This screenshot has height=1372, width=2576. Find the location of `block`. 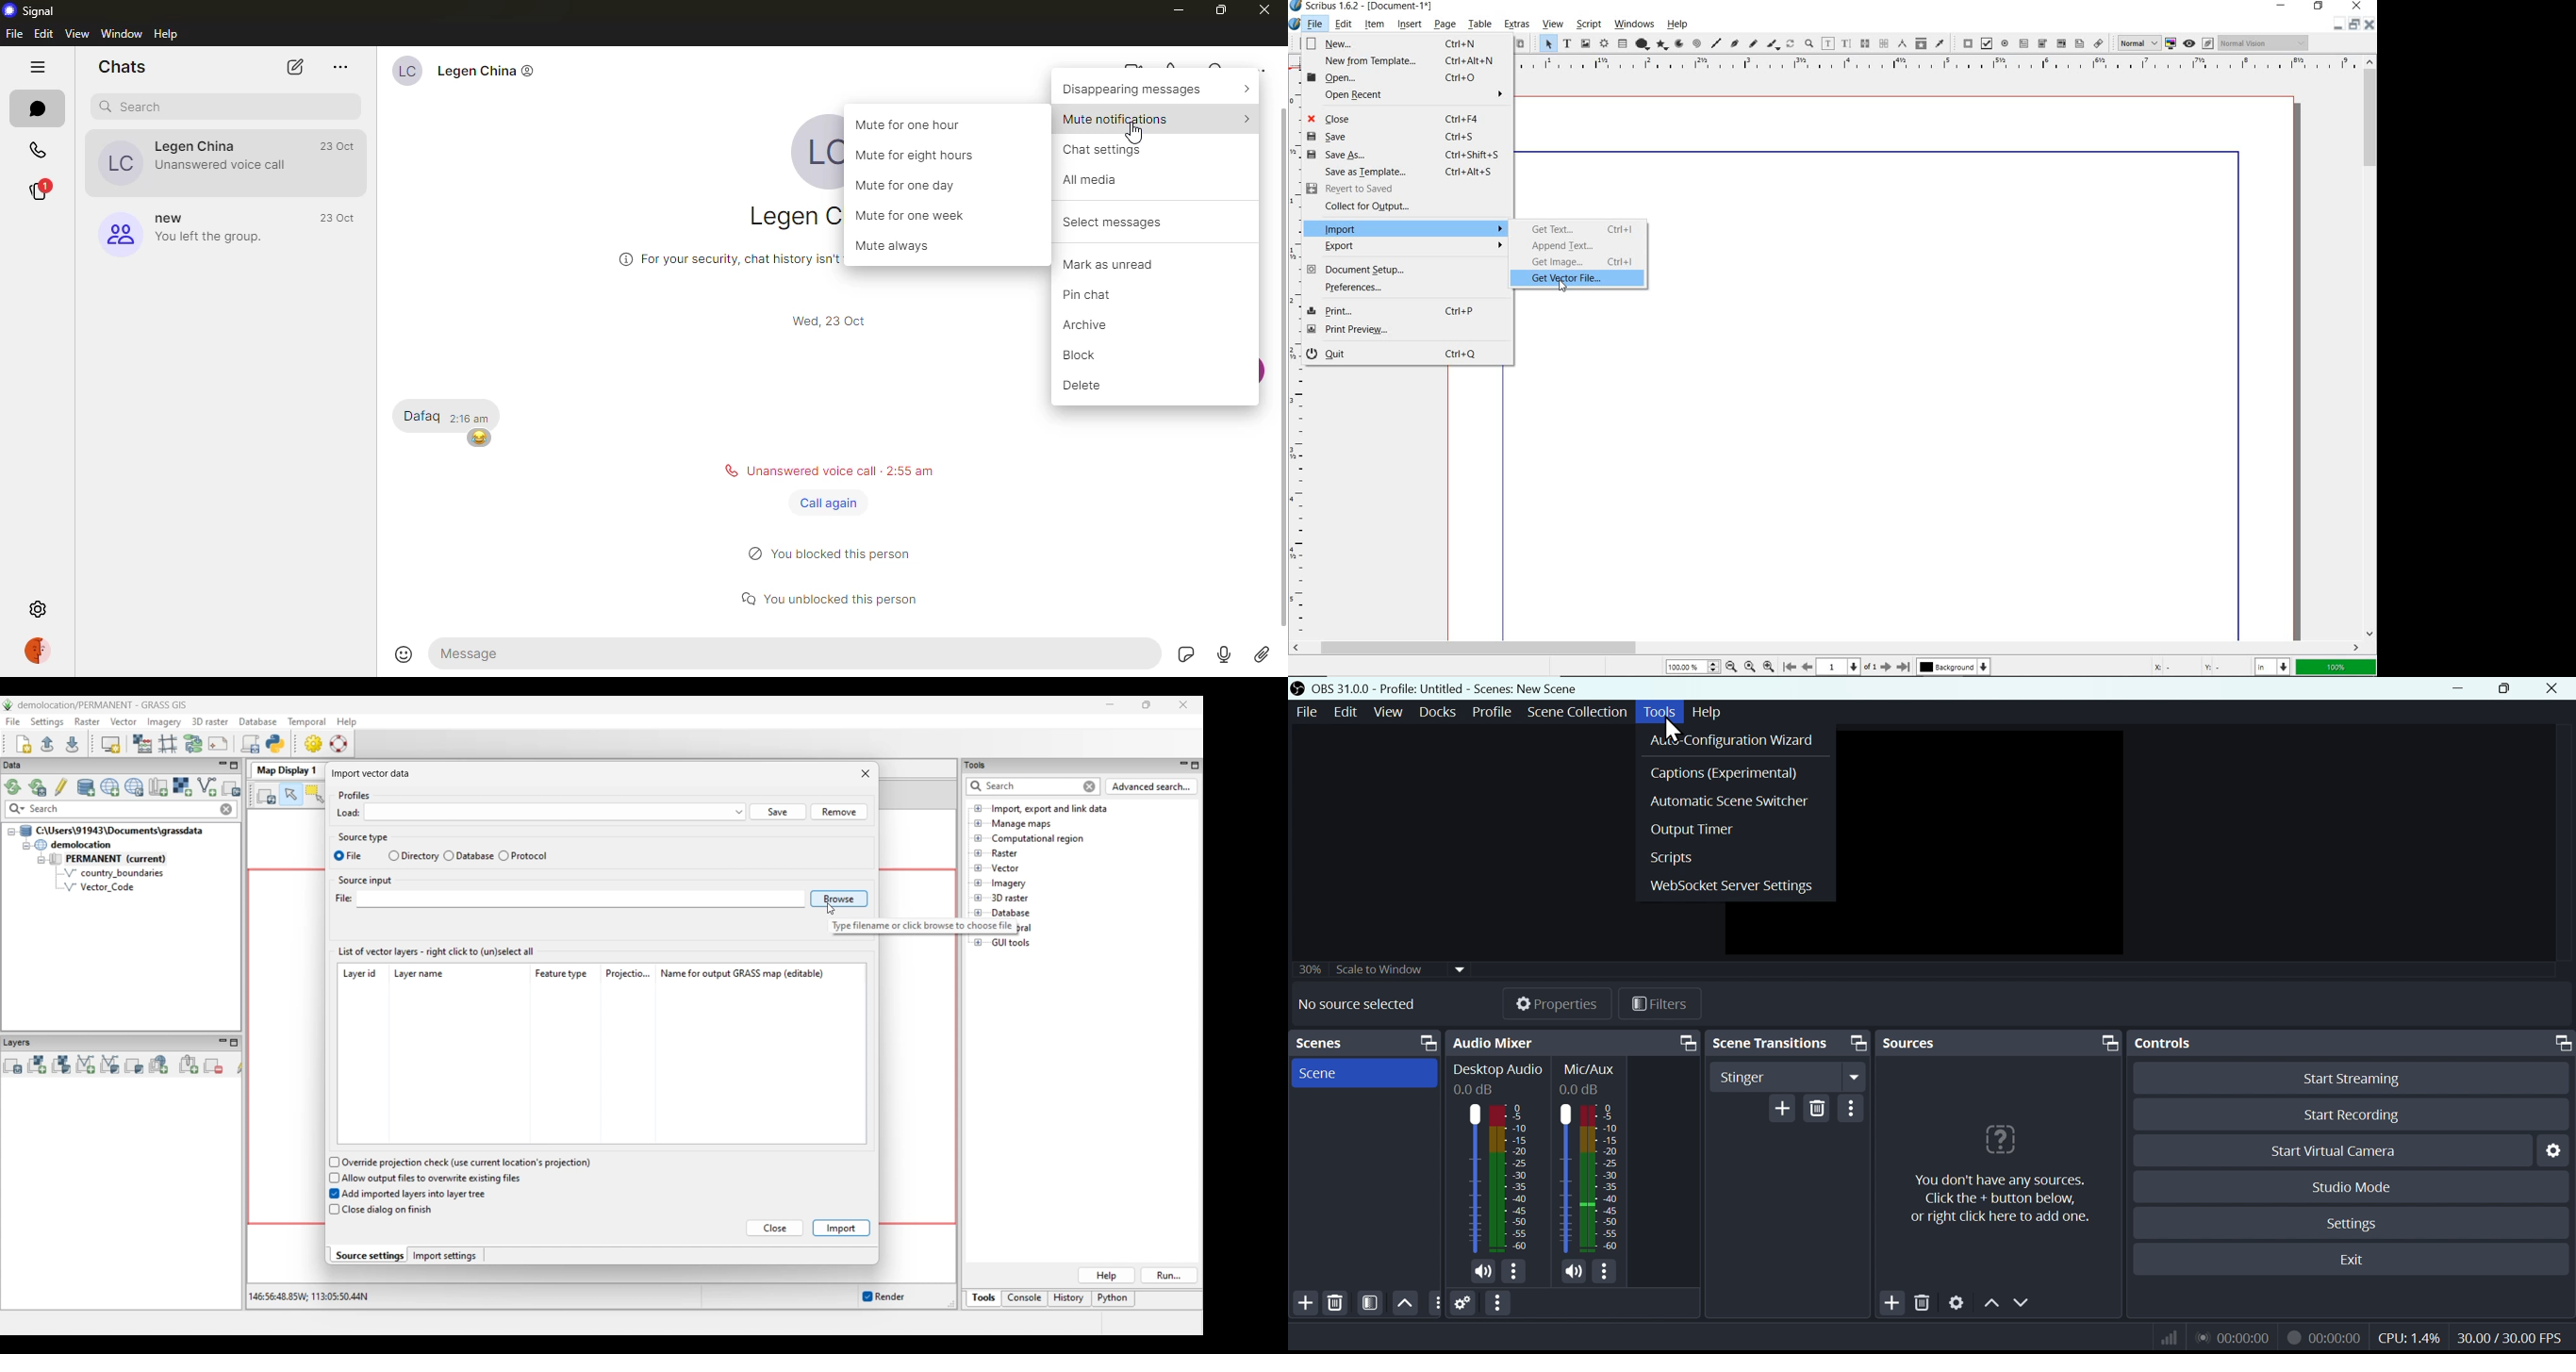

block is located at coordinates (1073, 355).